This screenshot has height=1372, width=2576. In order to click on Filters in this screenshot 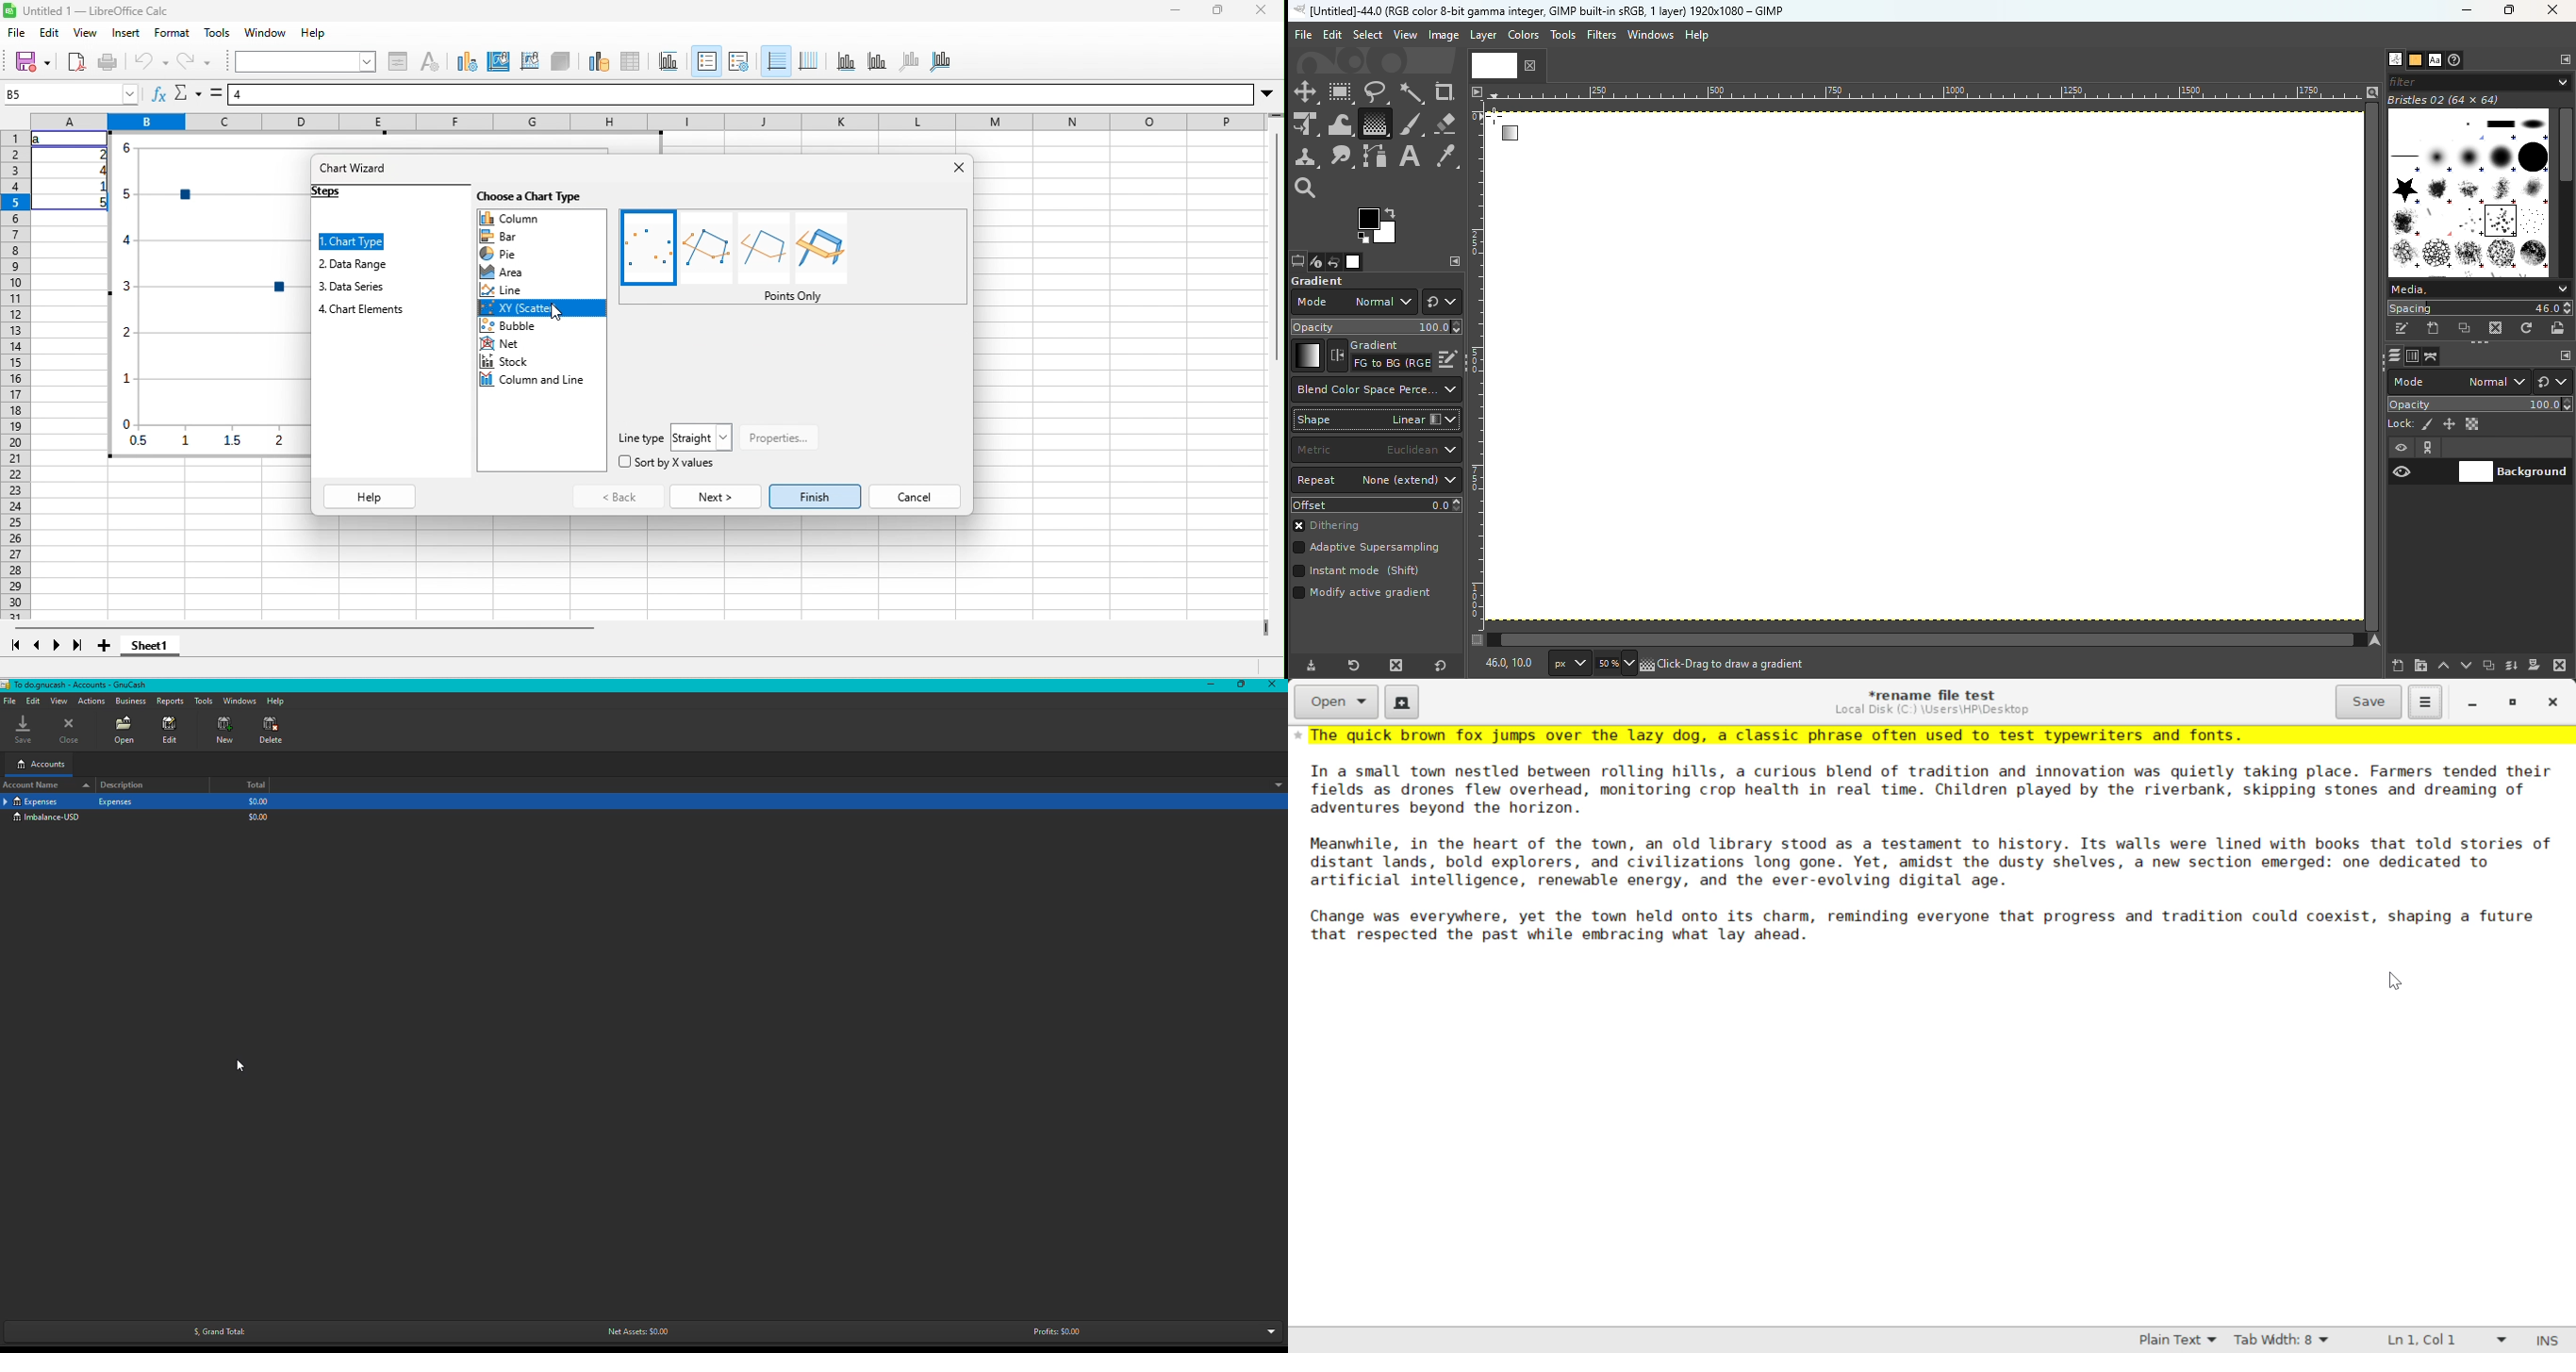, I will do `click(1602, 35)`.